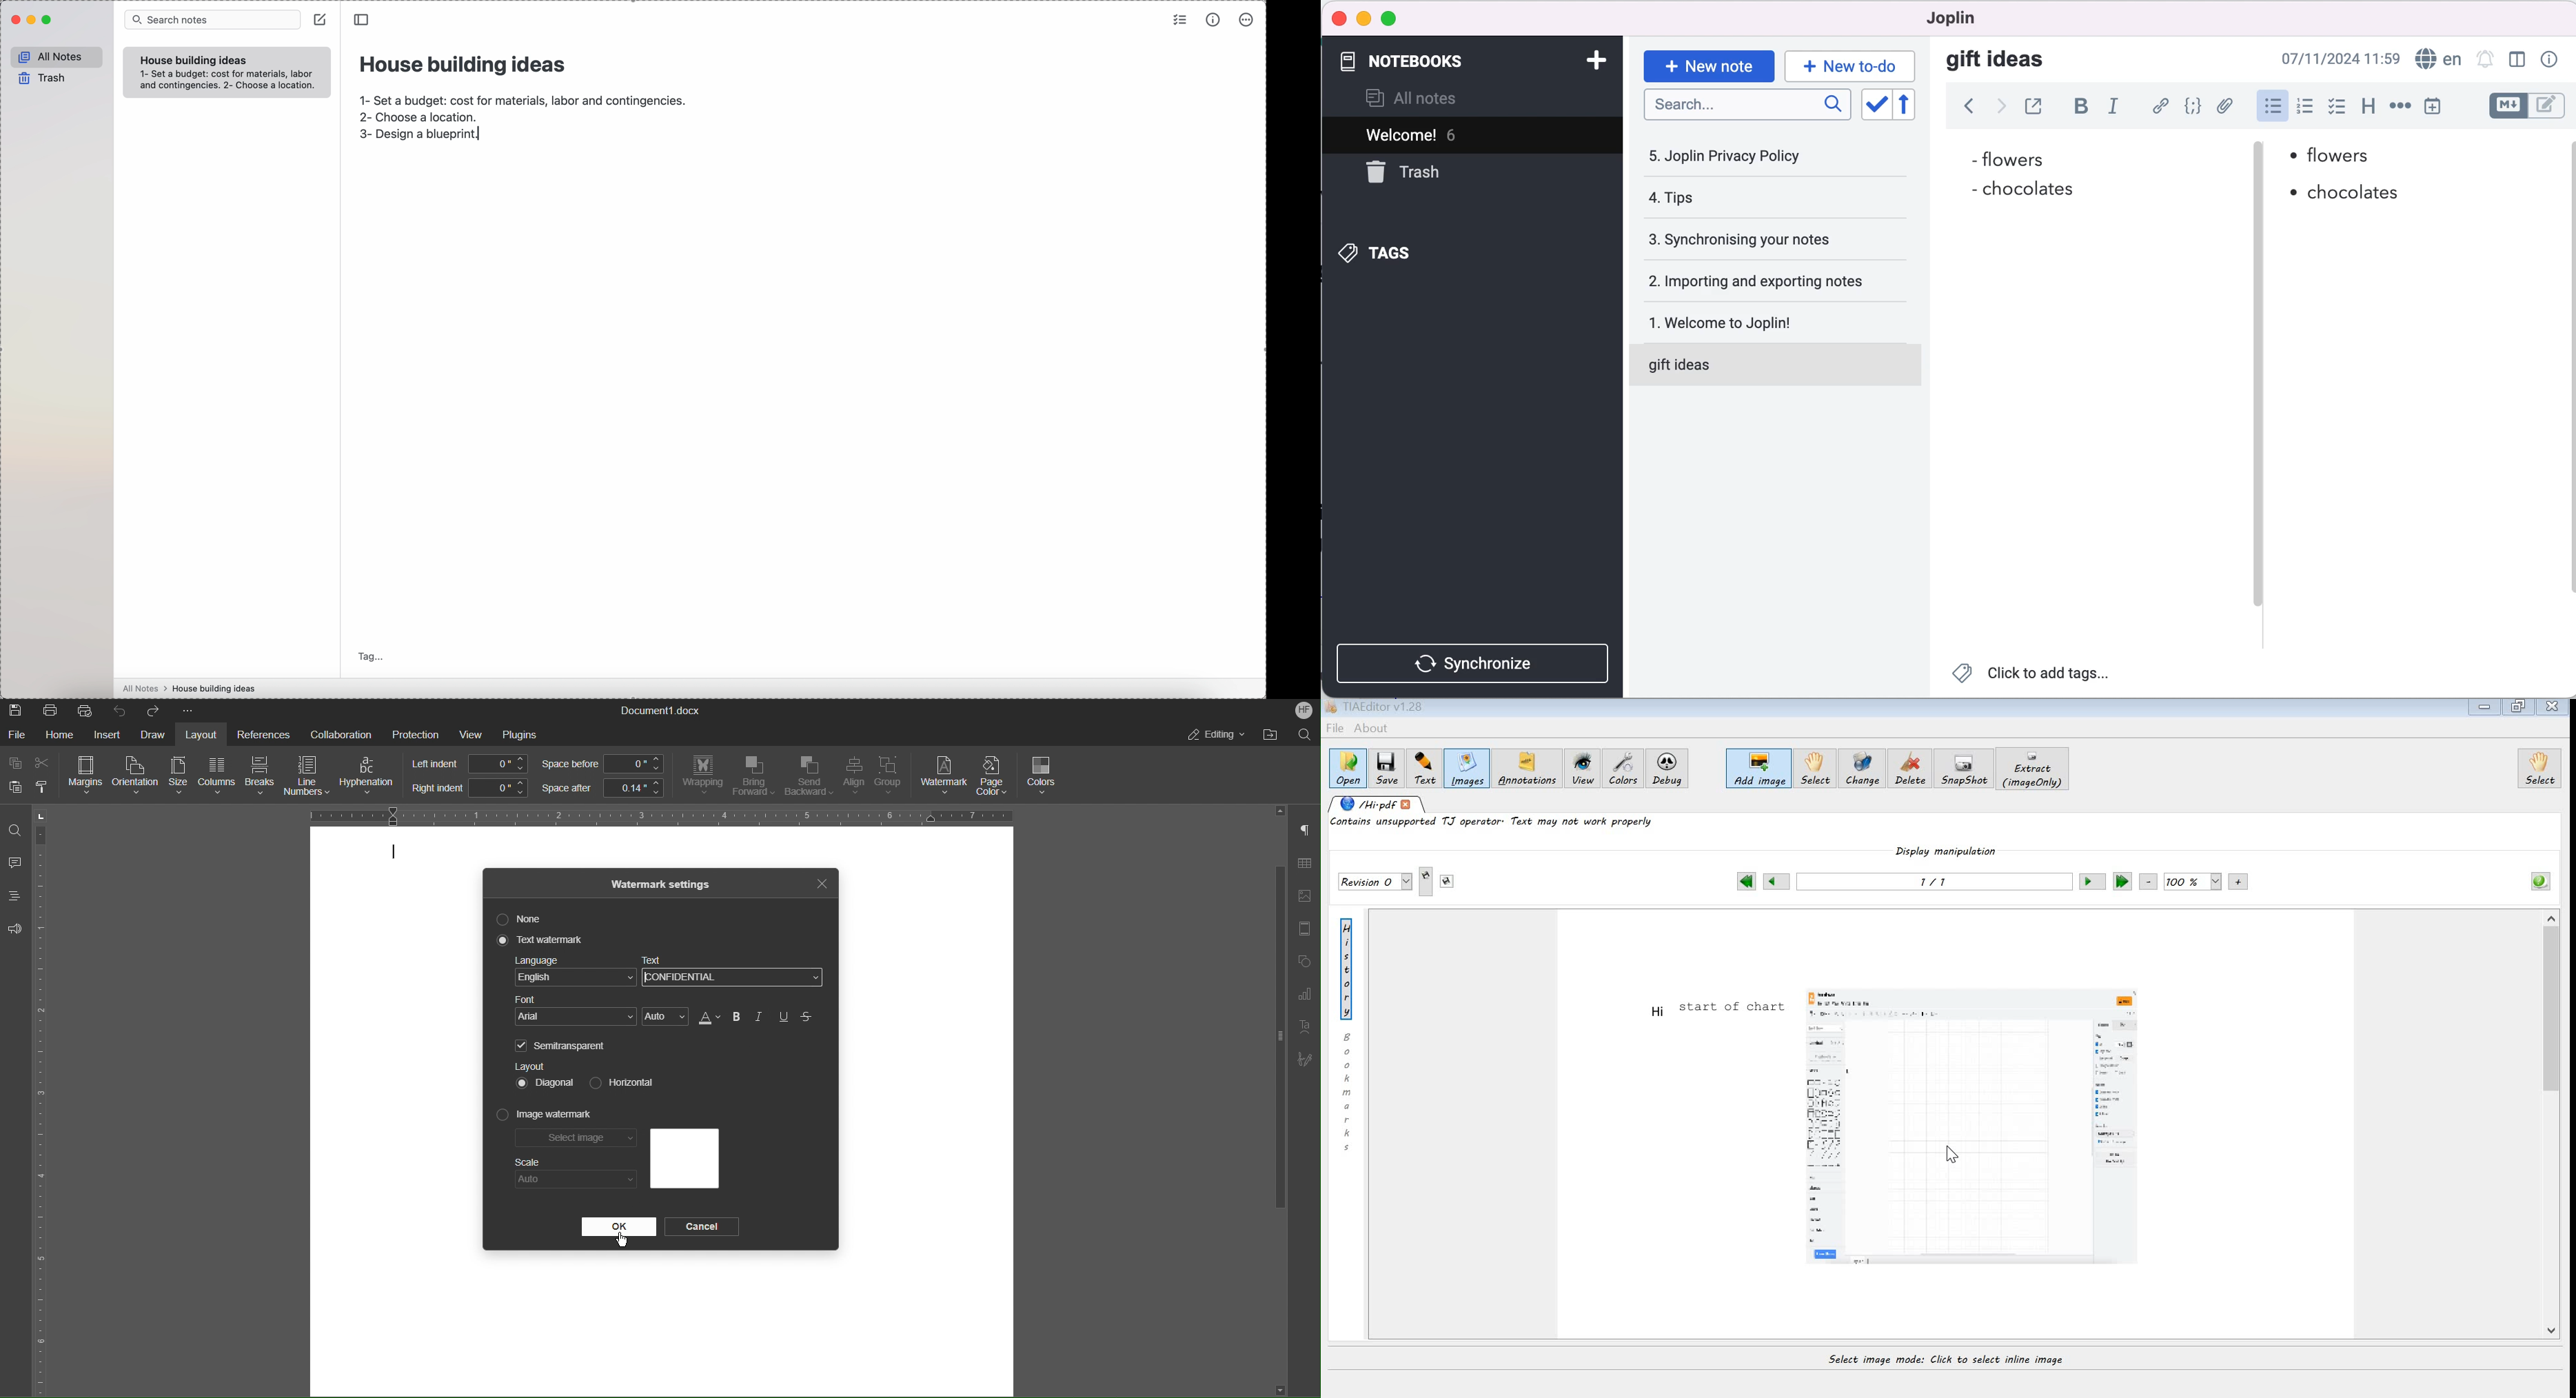  I want to click on toggle sidebar, so click(363, 20).